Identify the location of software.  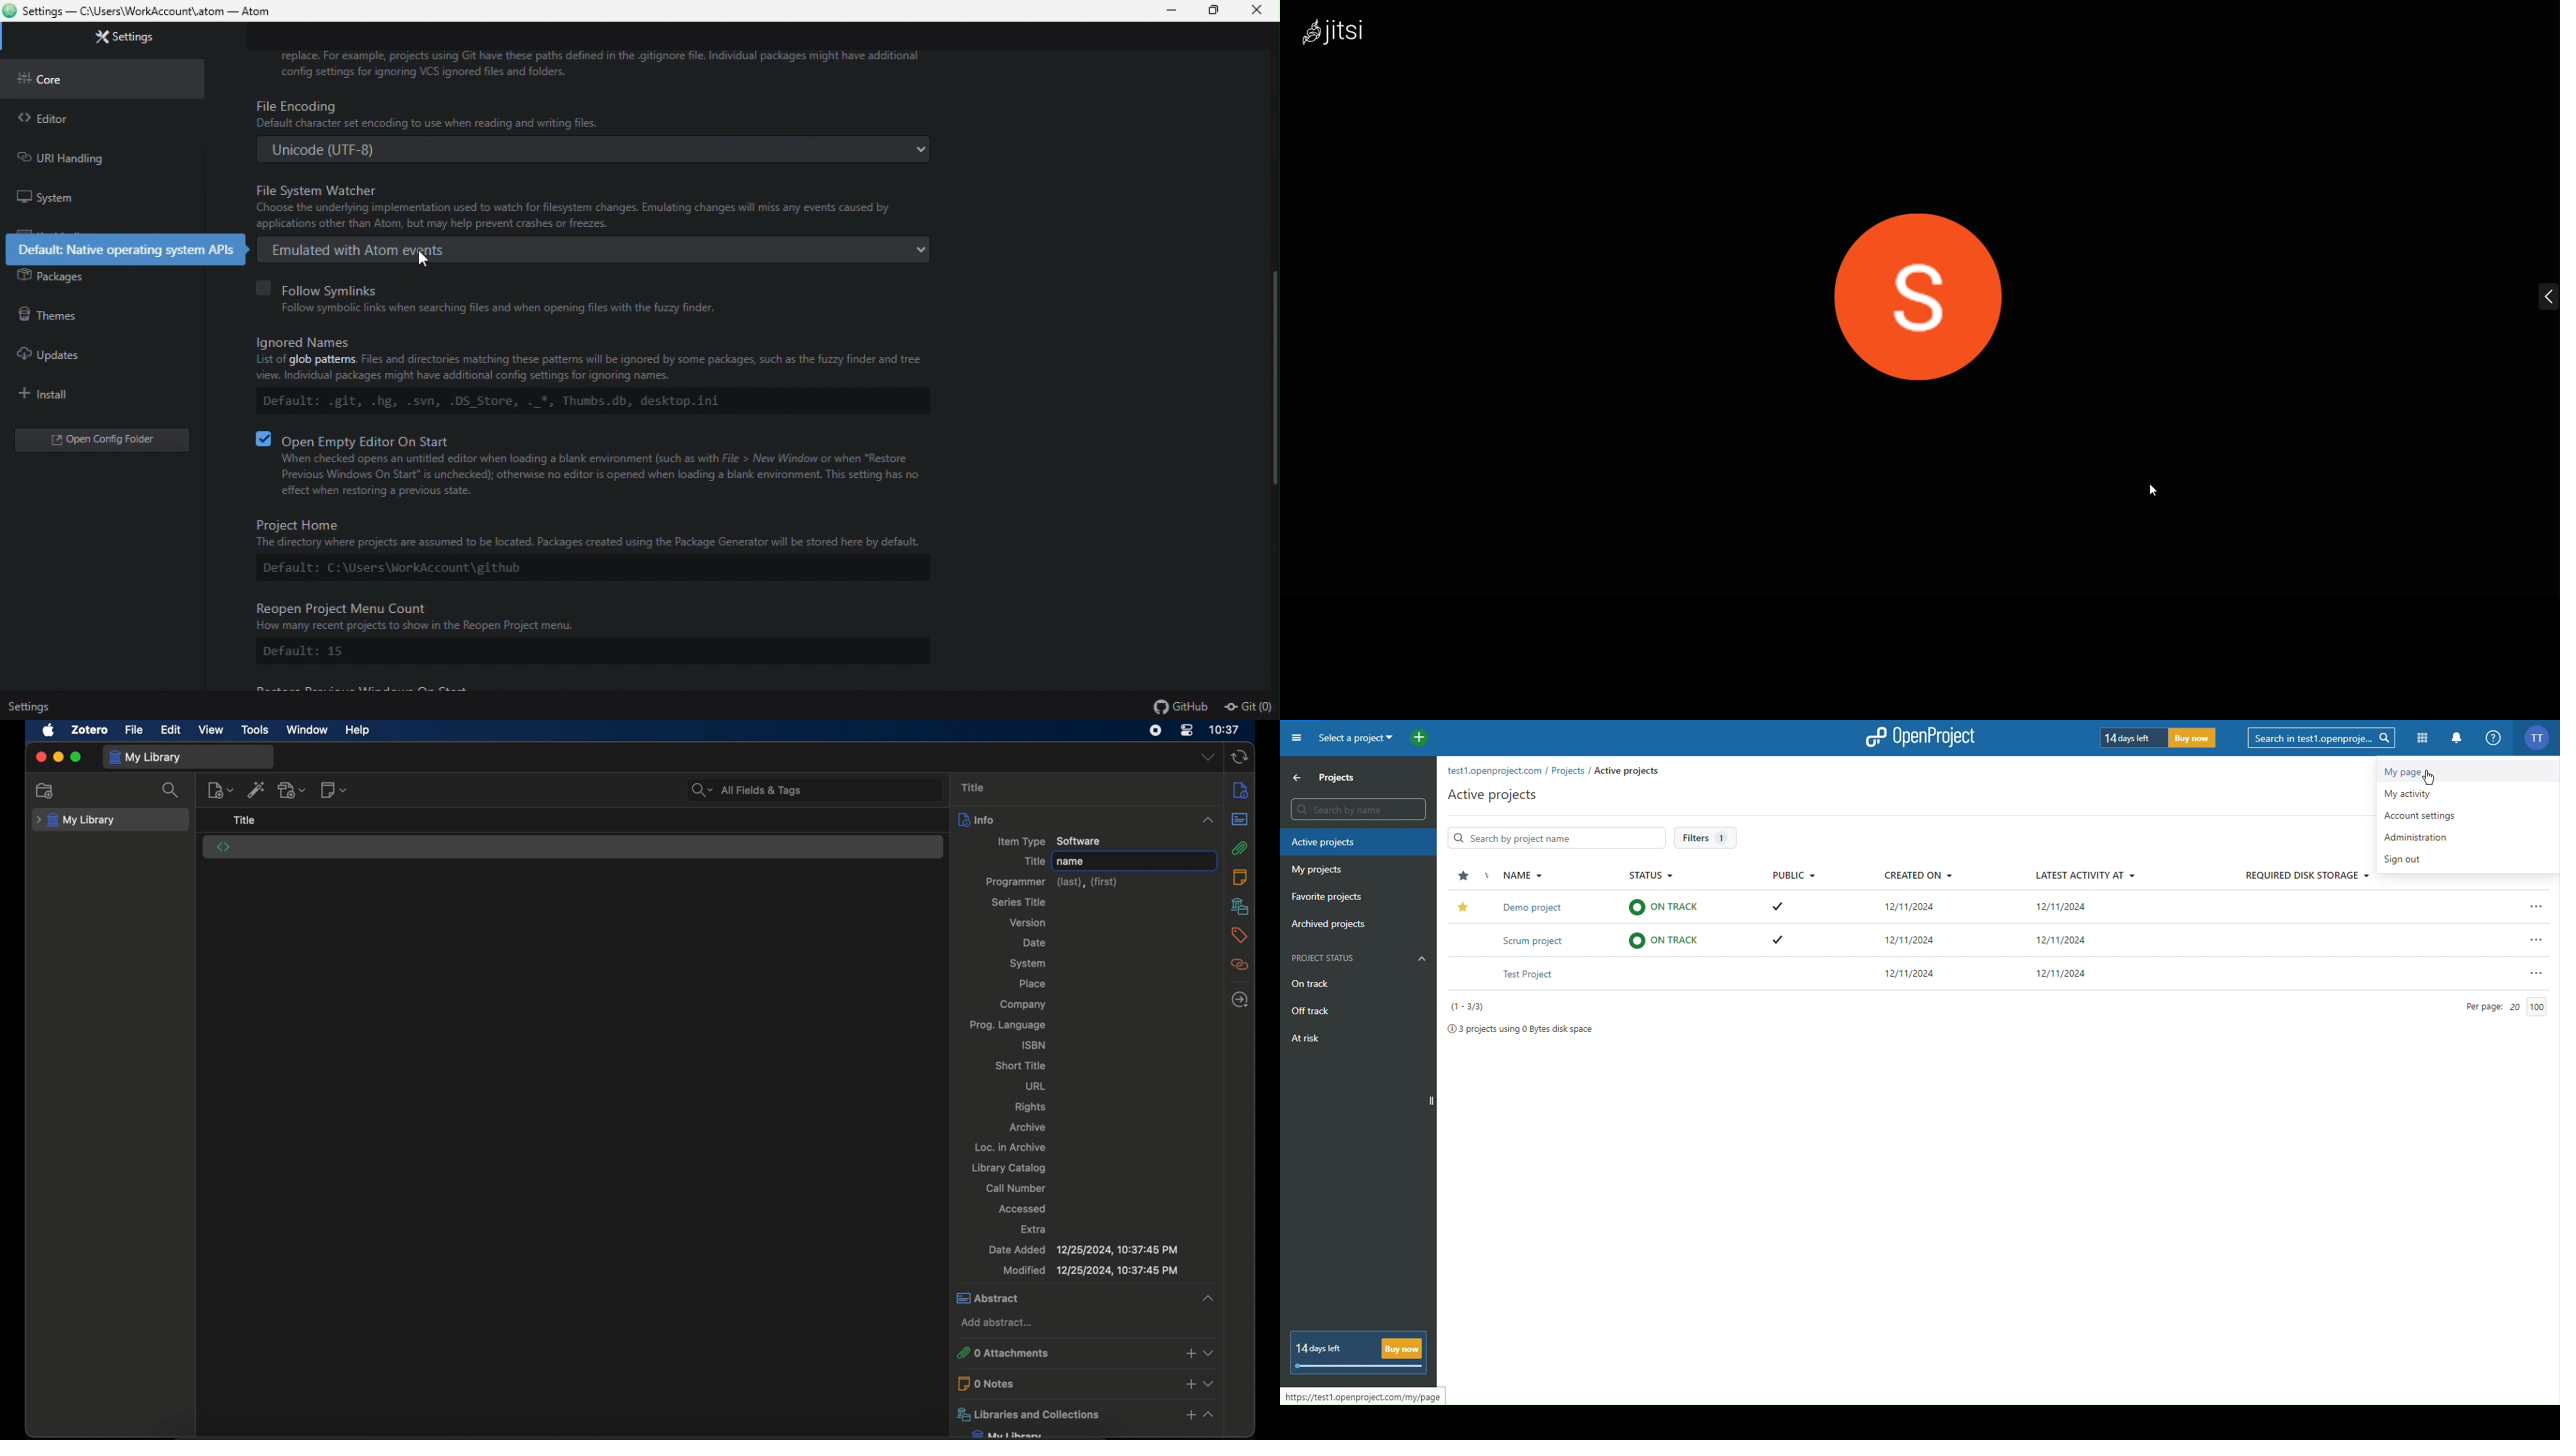
(223, 847).